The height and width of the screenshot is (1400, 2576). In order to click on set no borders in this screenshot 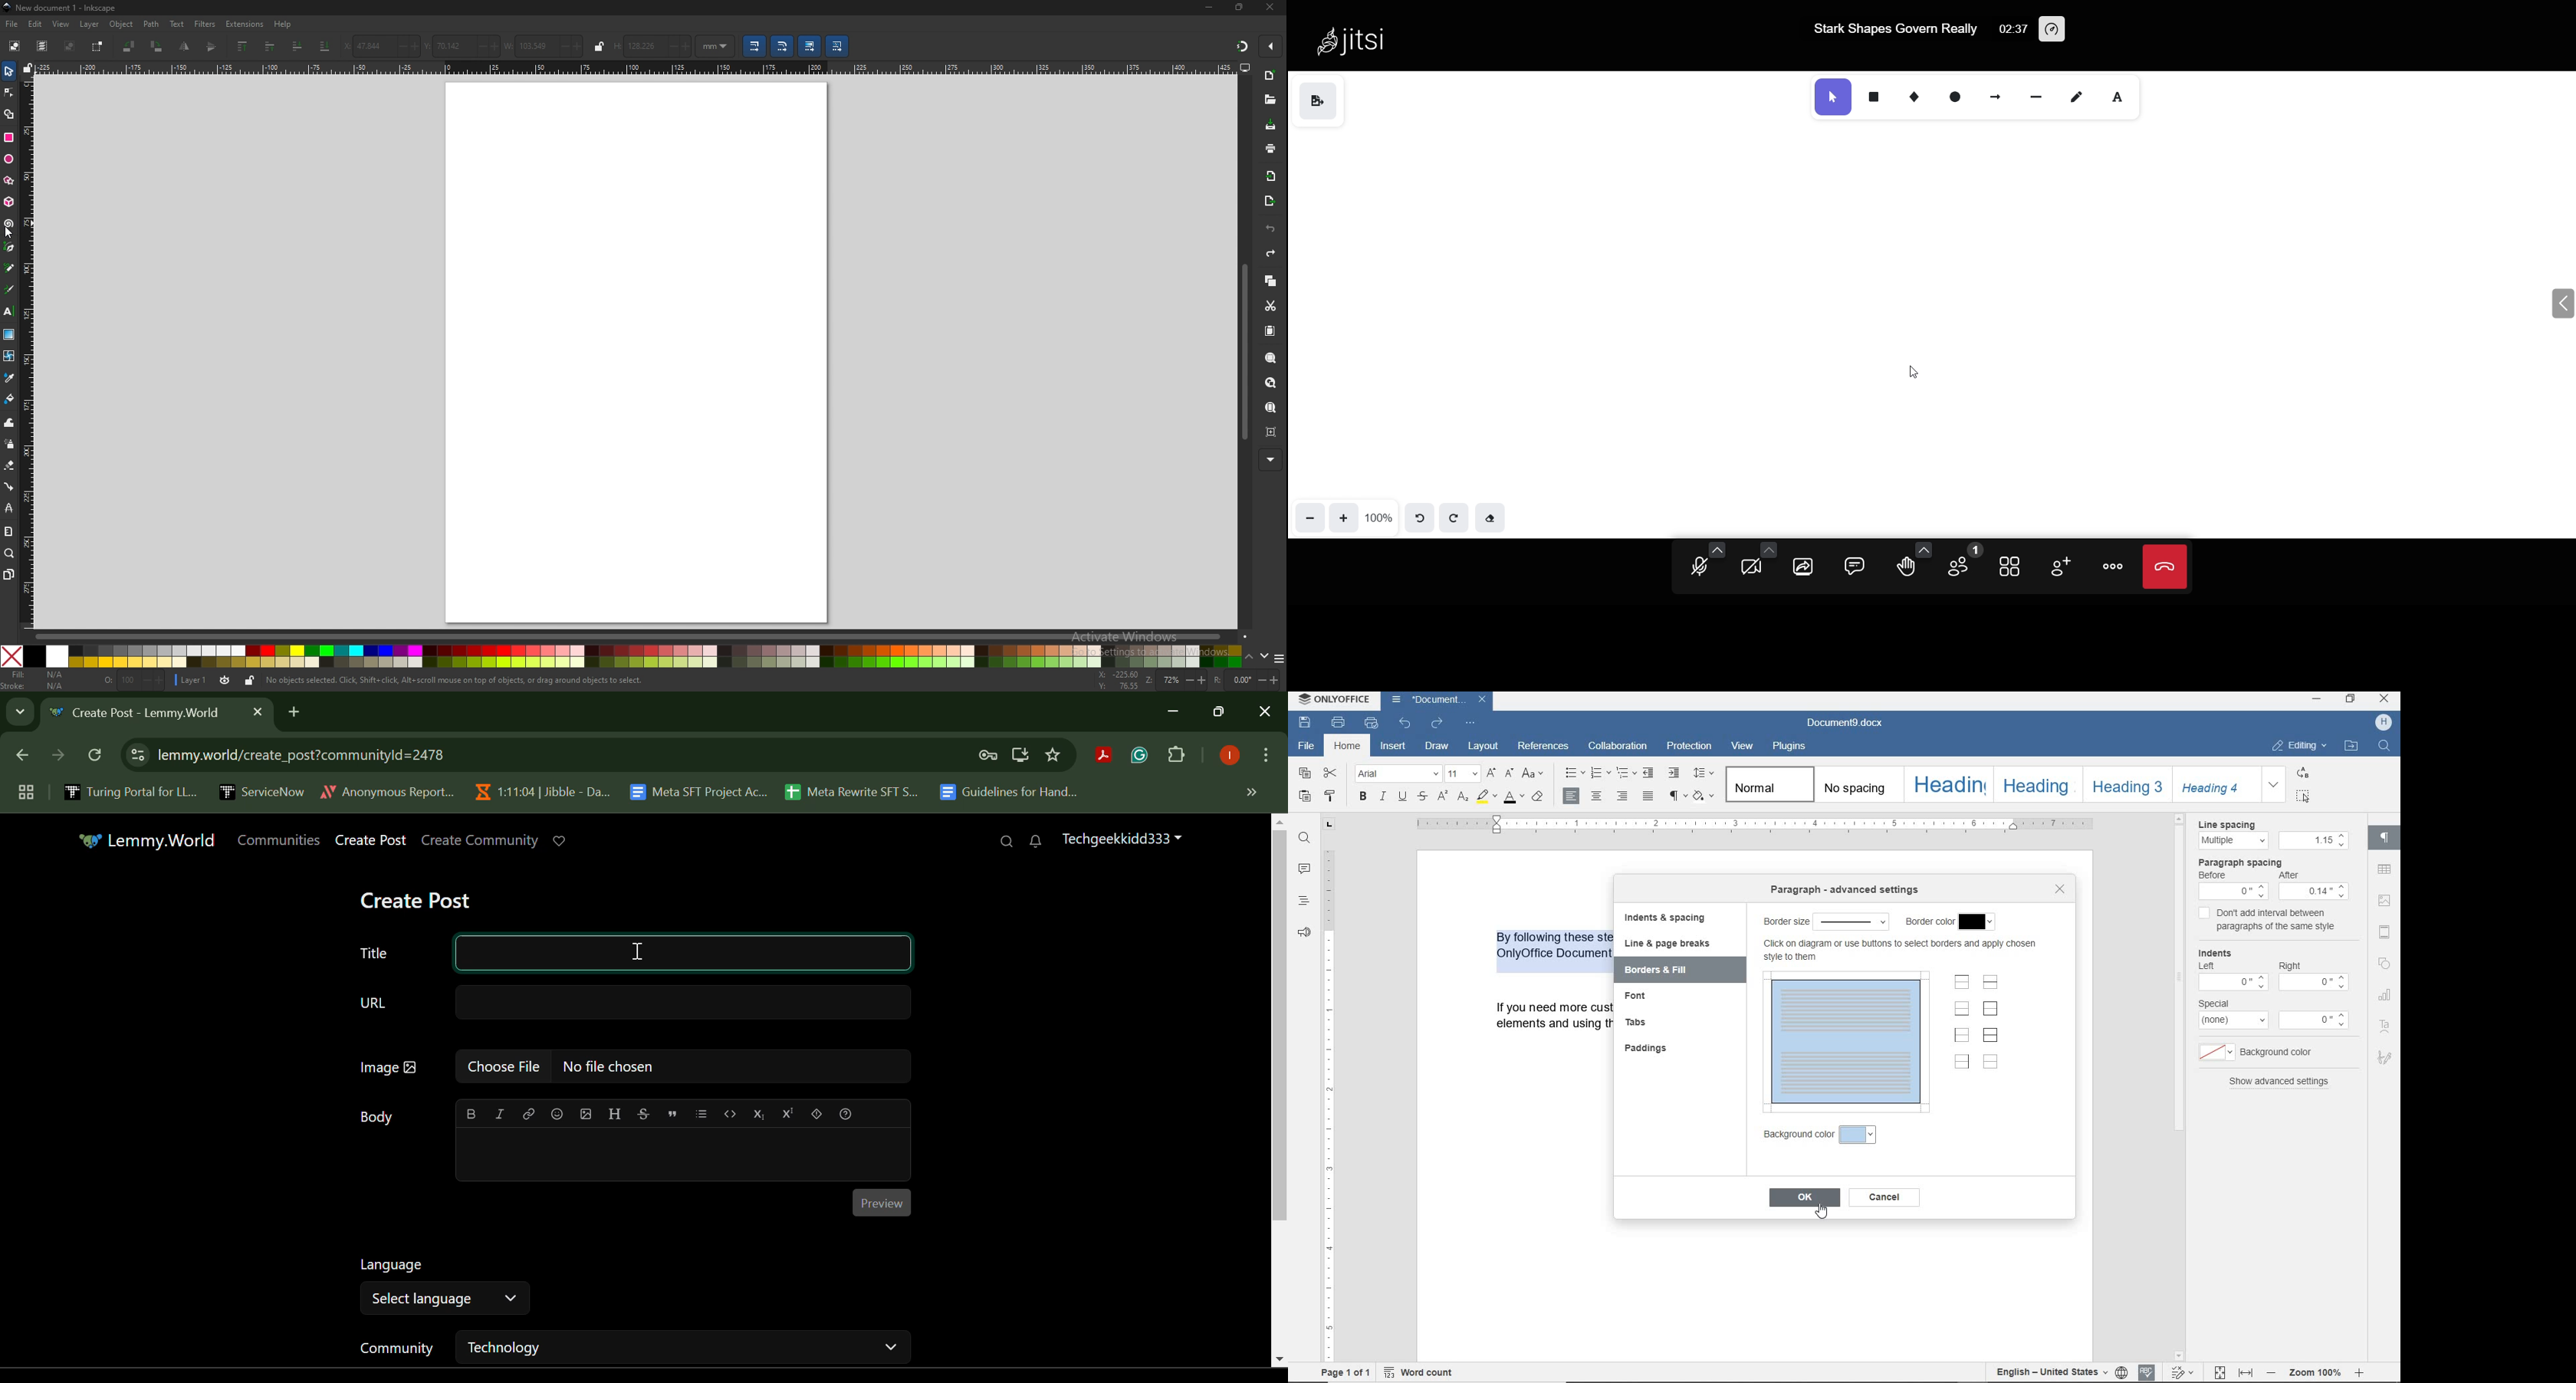, I will do `click(1991, 1062)`.